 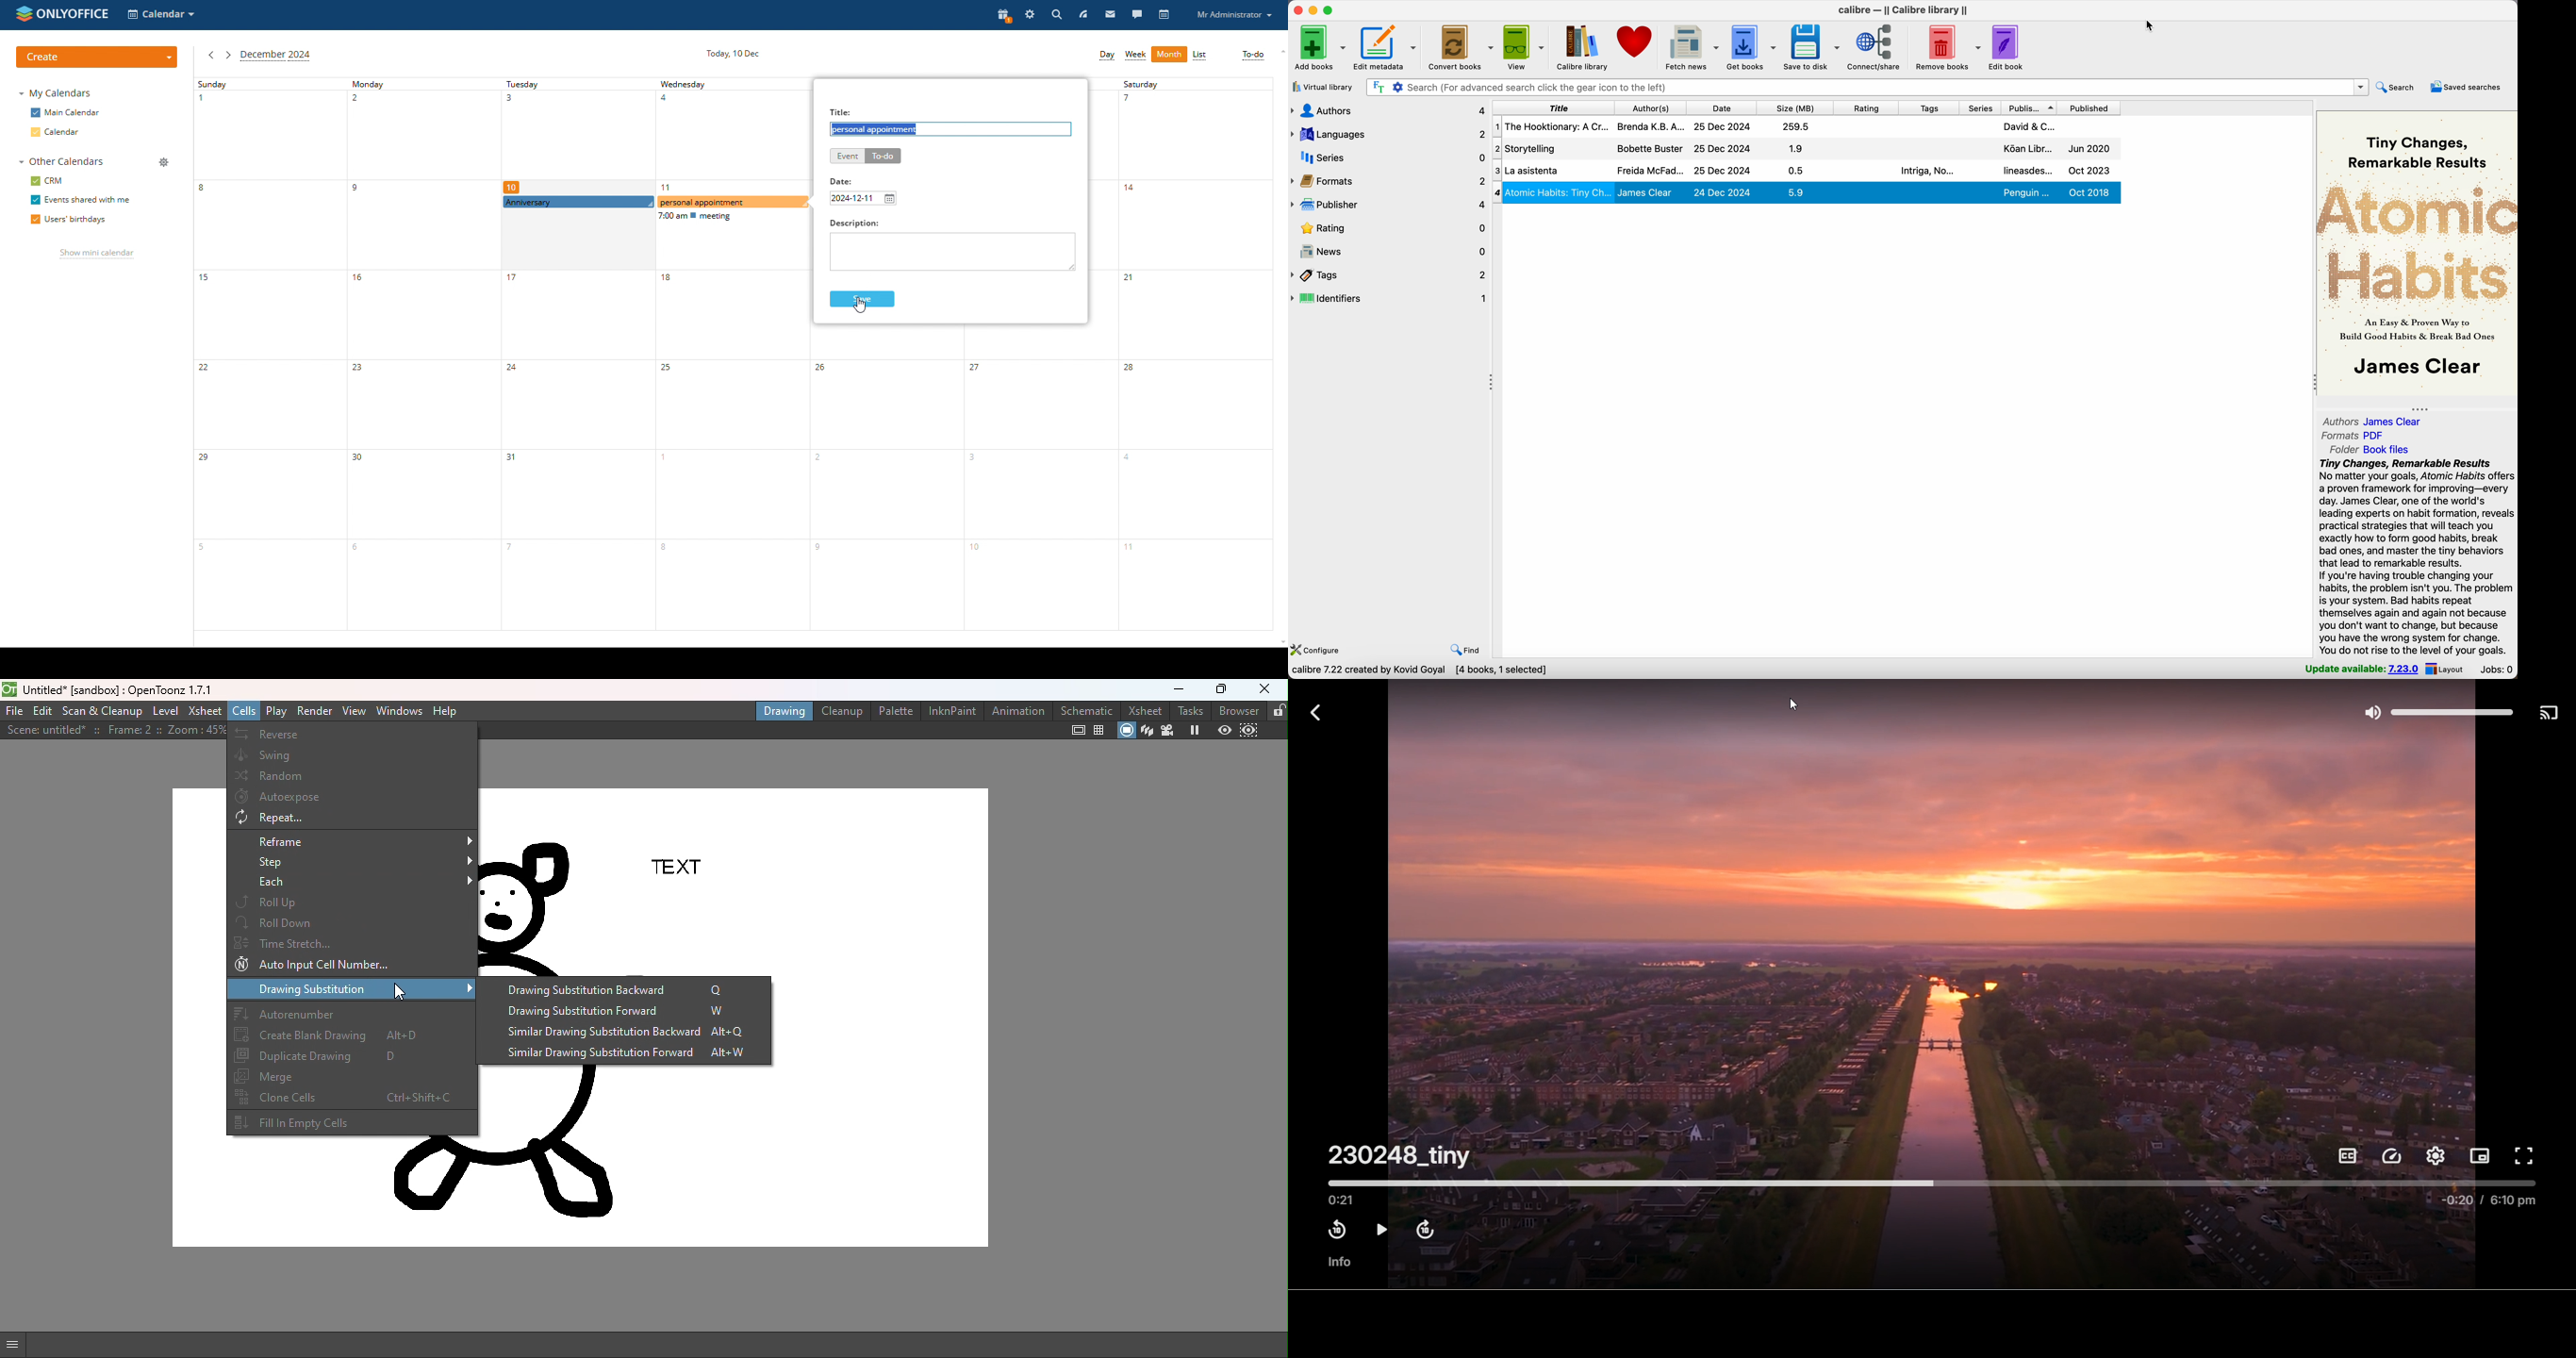 What do you see at coordinates (1931, 1186) in the screenshot?
I see `timeline` at bounding box center [1931, 1186].